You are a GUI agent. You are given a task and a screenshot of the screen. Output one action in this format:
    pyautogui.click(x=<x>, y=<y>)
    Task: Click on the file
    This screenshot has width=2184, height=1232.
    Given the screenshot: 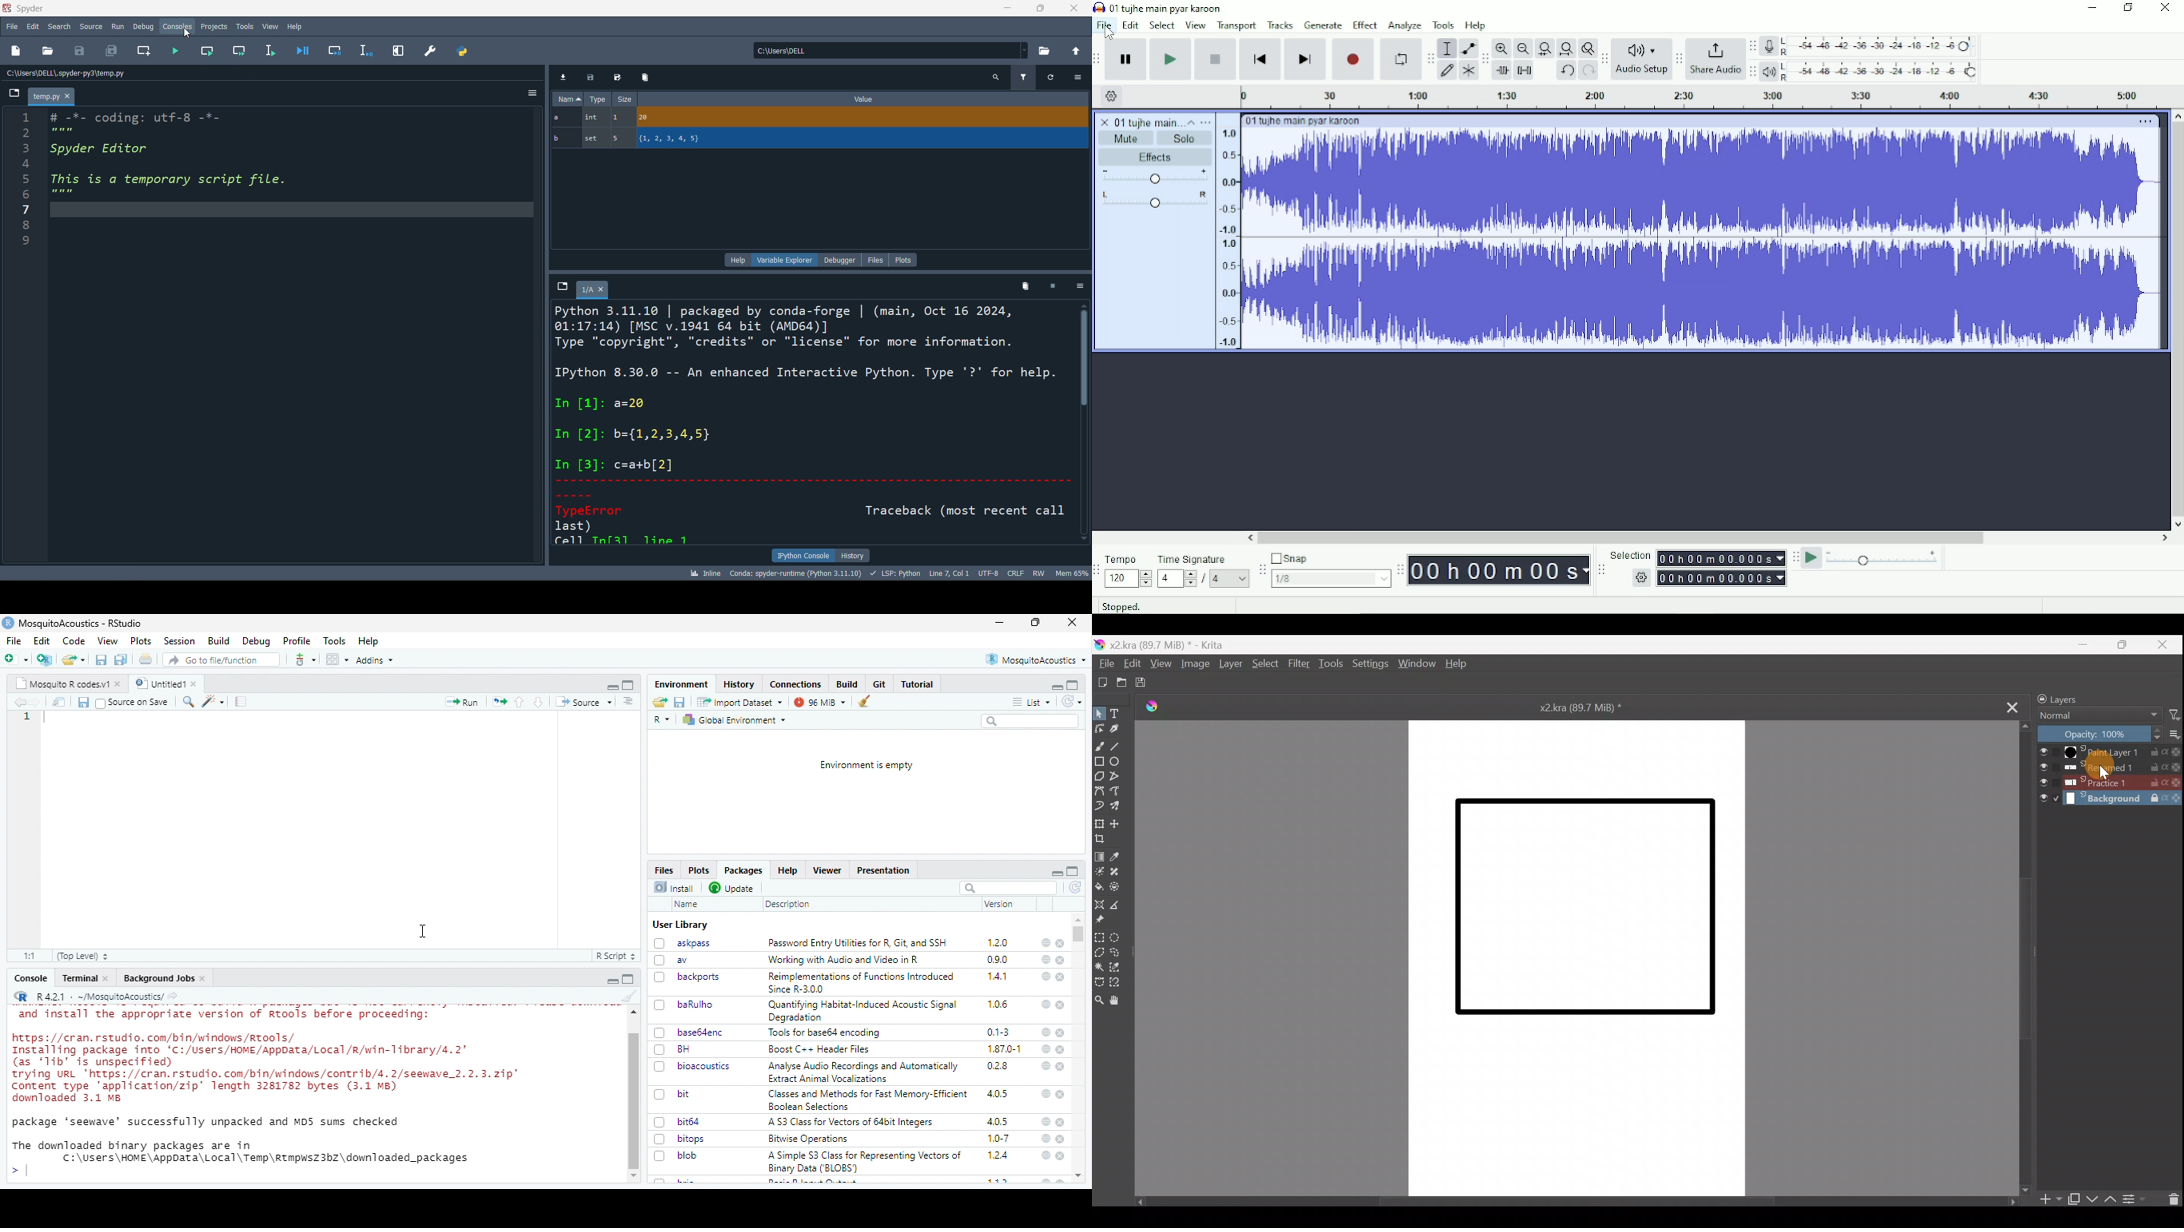 What is the action you would take?
    pyautogui.click(x=11, y=26)
    